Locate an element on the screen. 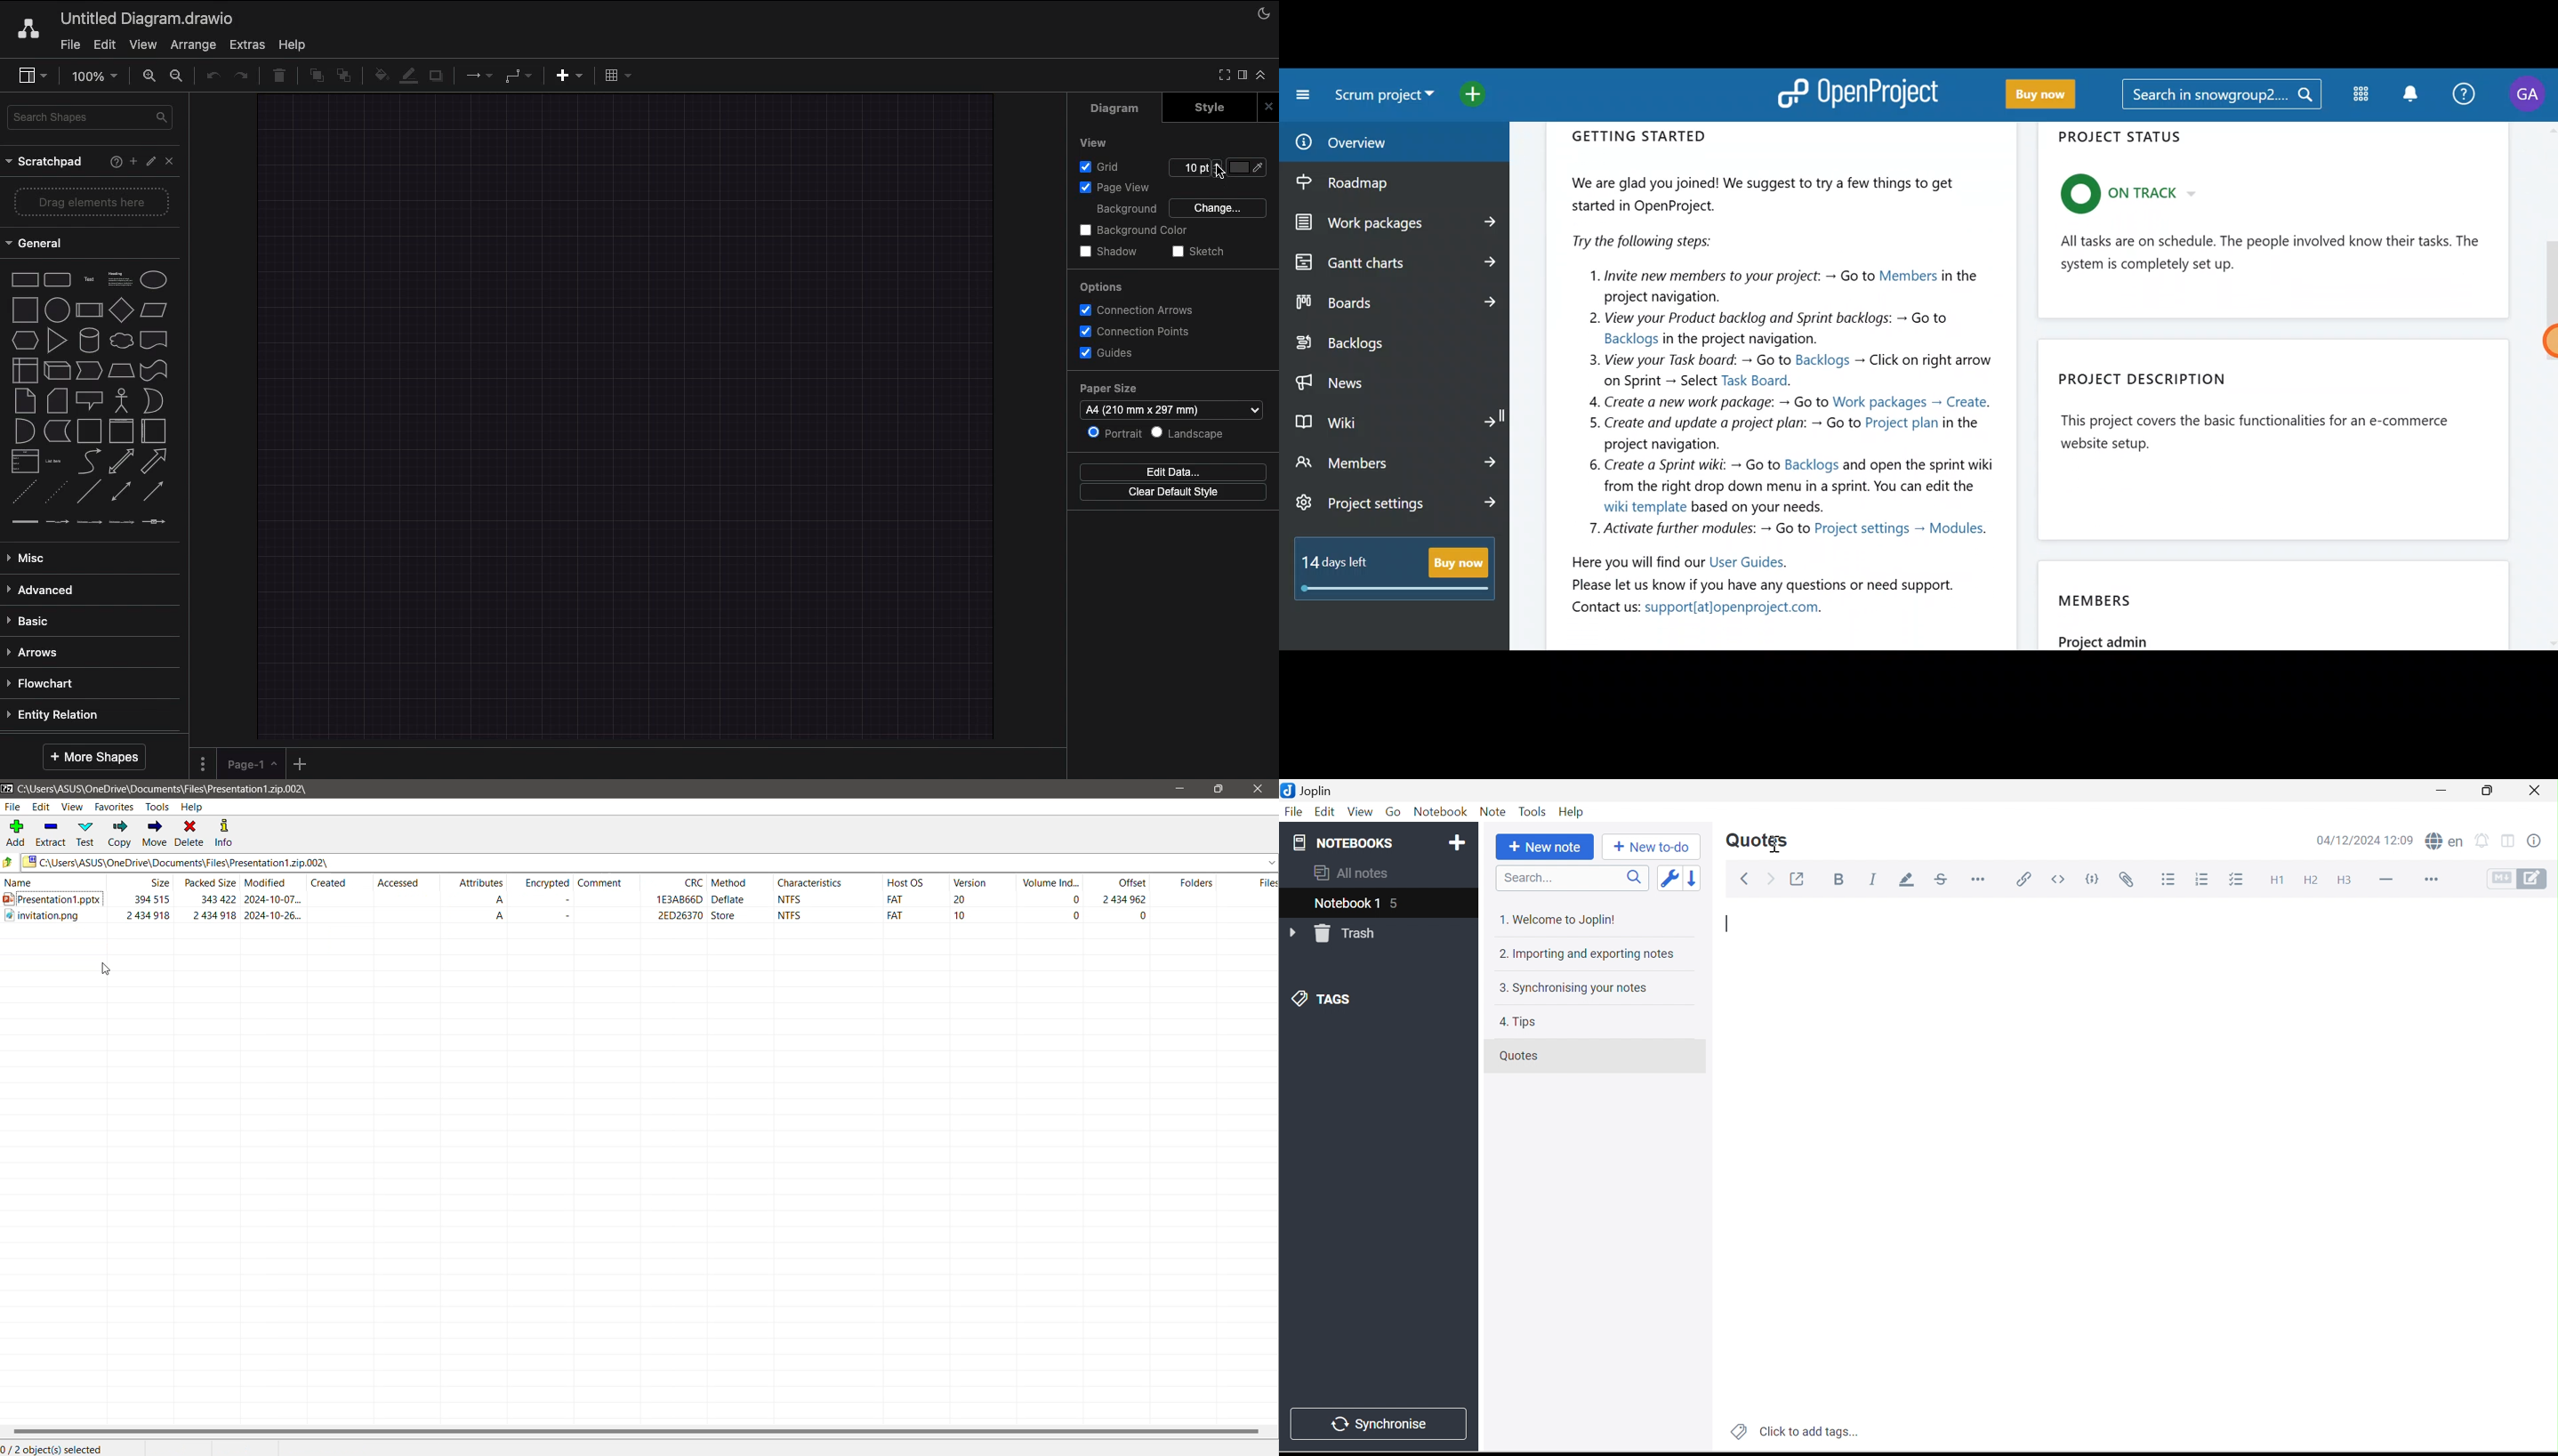 This screenshot has width=2576, height=1456. Format is located at coordinates (1242, 75).